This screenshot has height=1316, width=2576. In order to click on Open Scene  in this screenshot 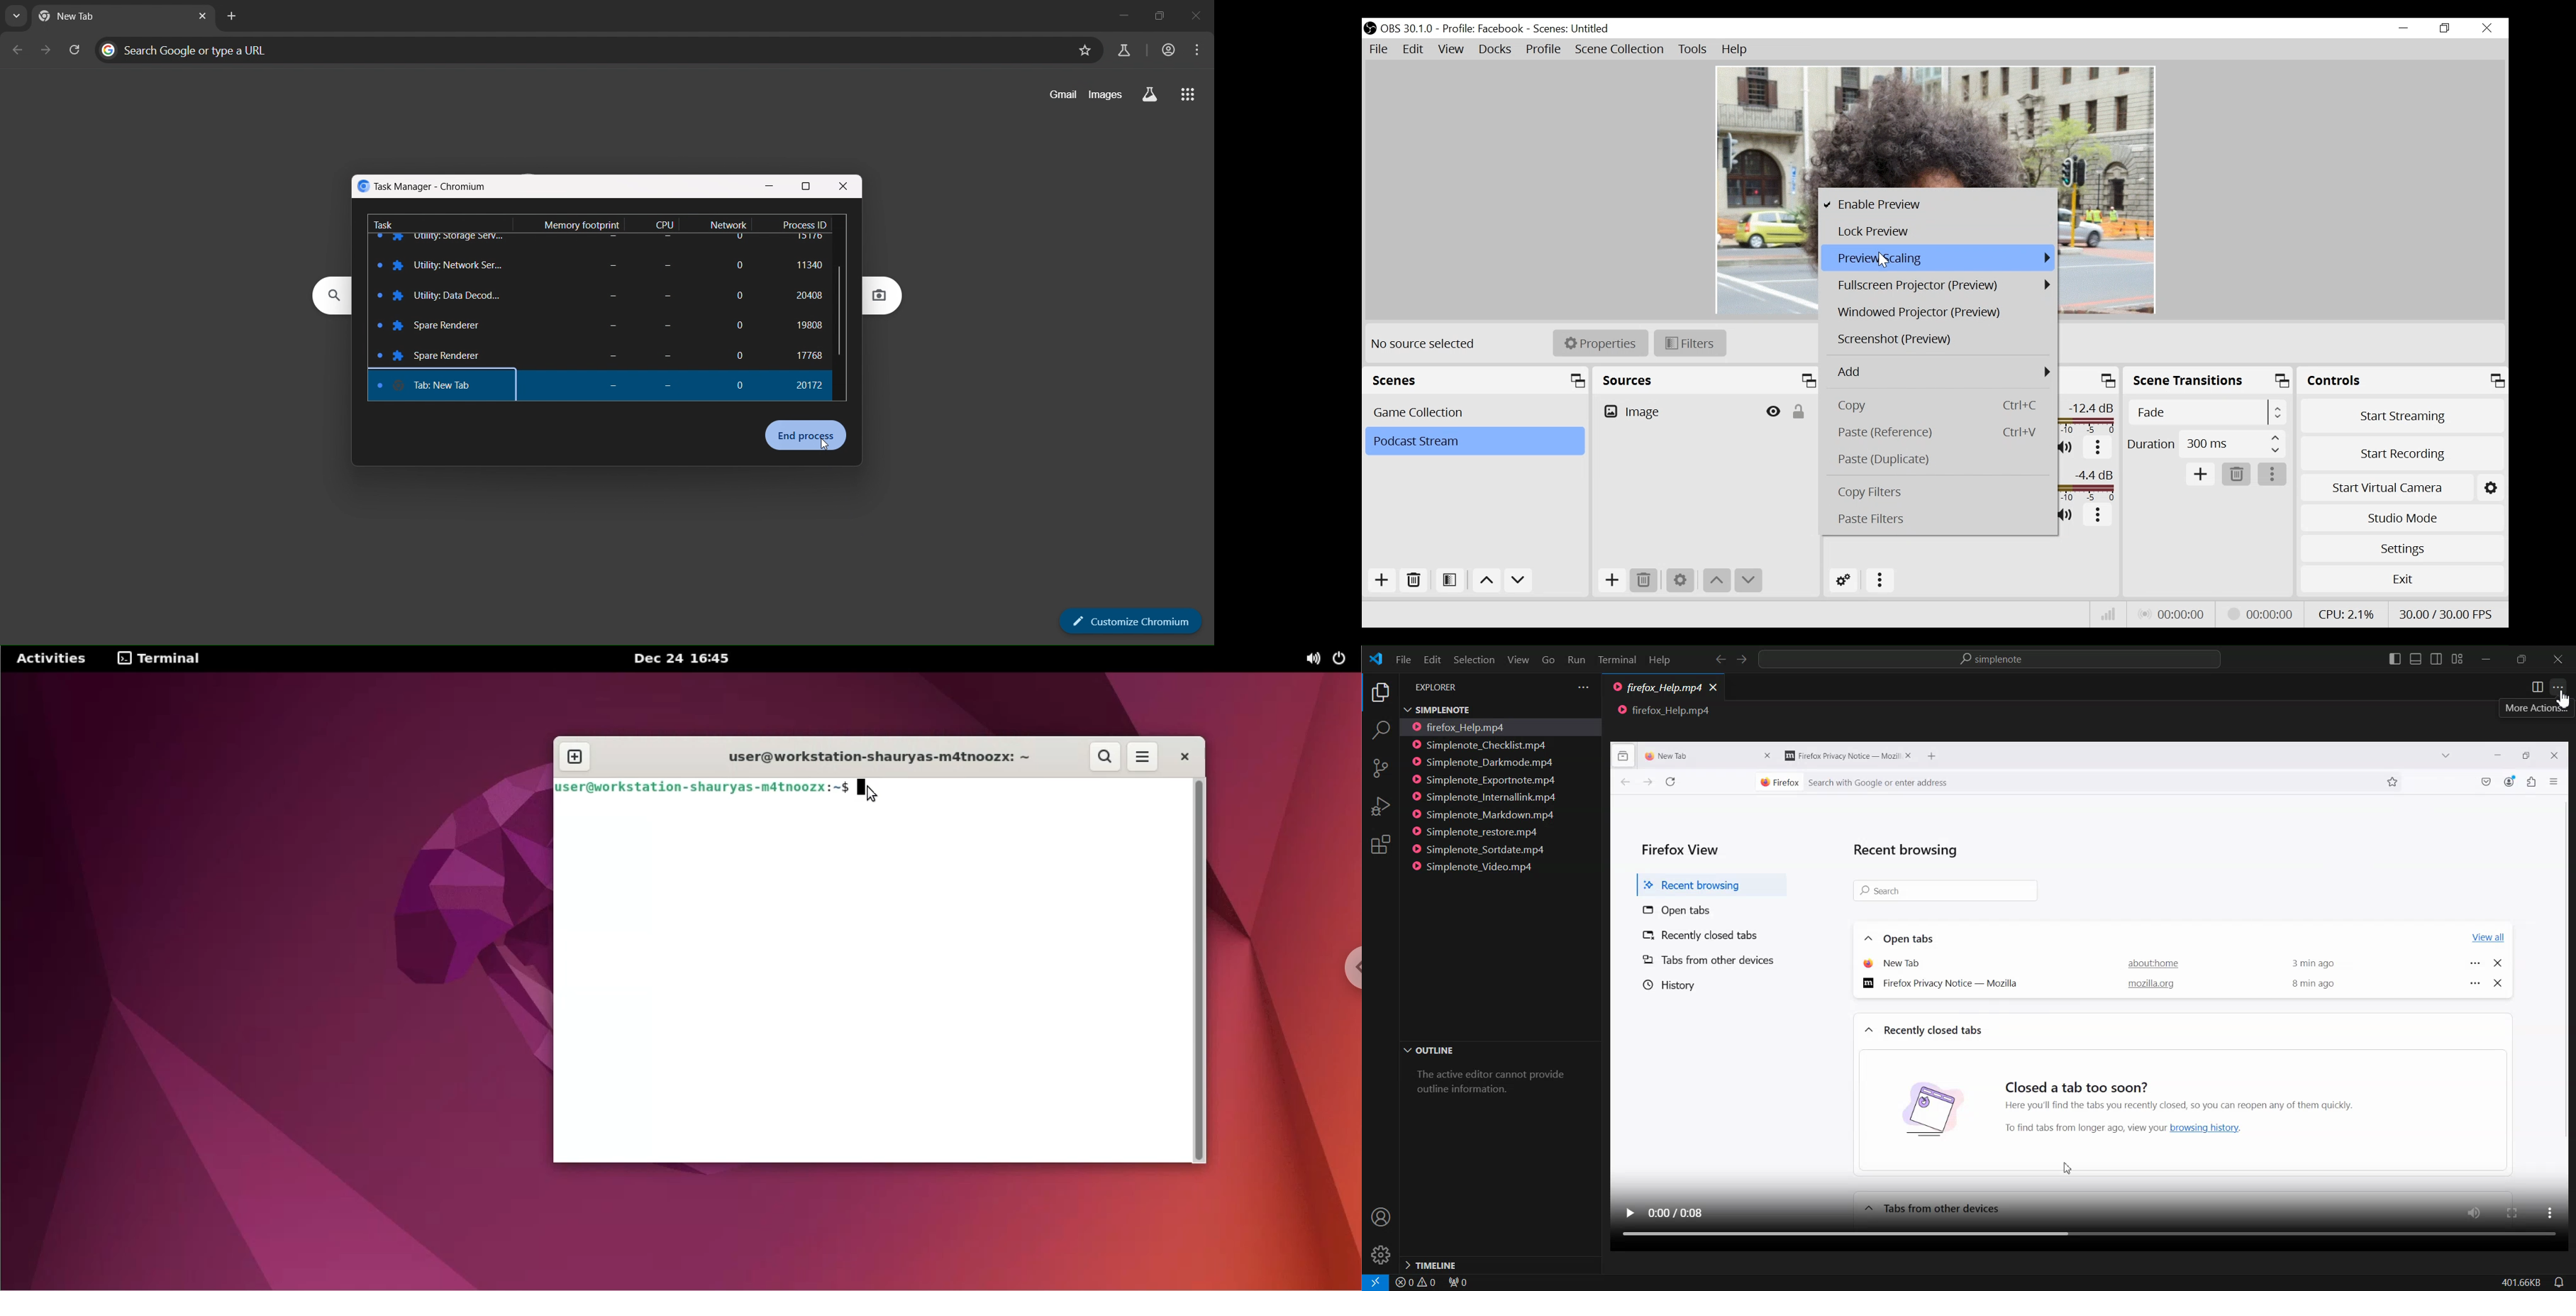, I will do `click(1448, 581)`.